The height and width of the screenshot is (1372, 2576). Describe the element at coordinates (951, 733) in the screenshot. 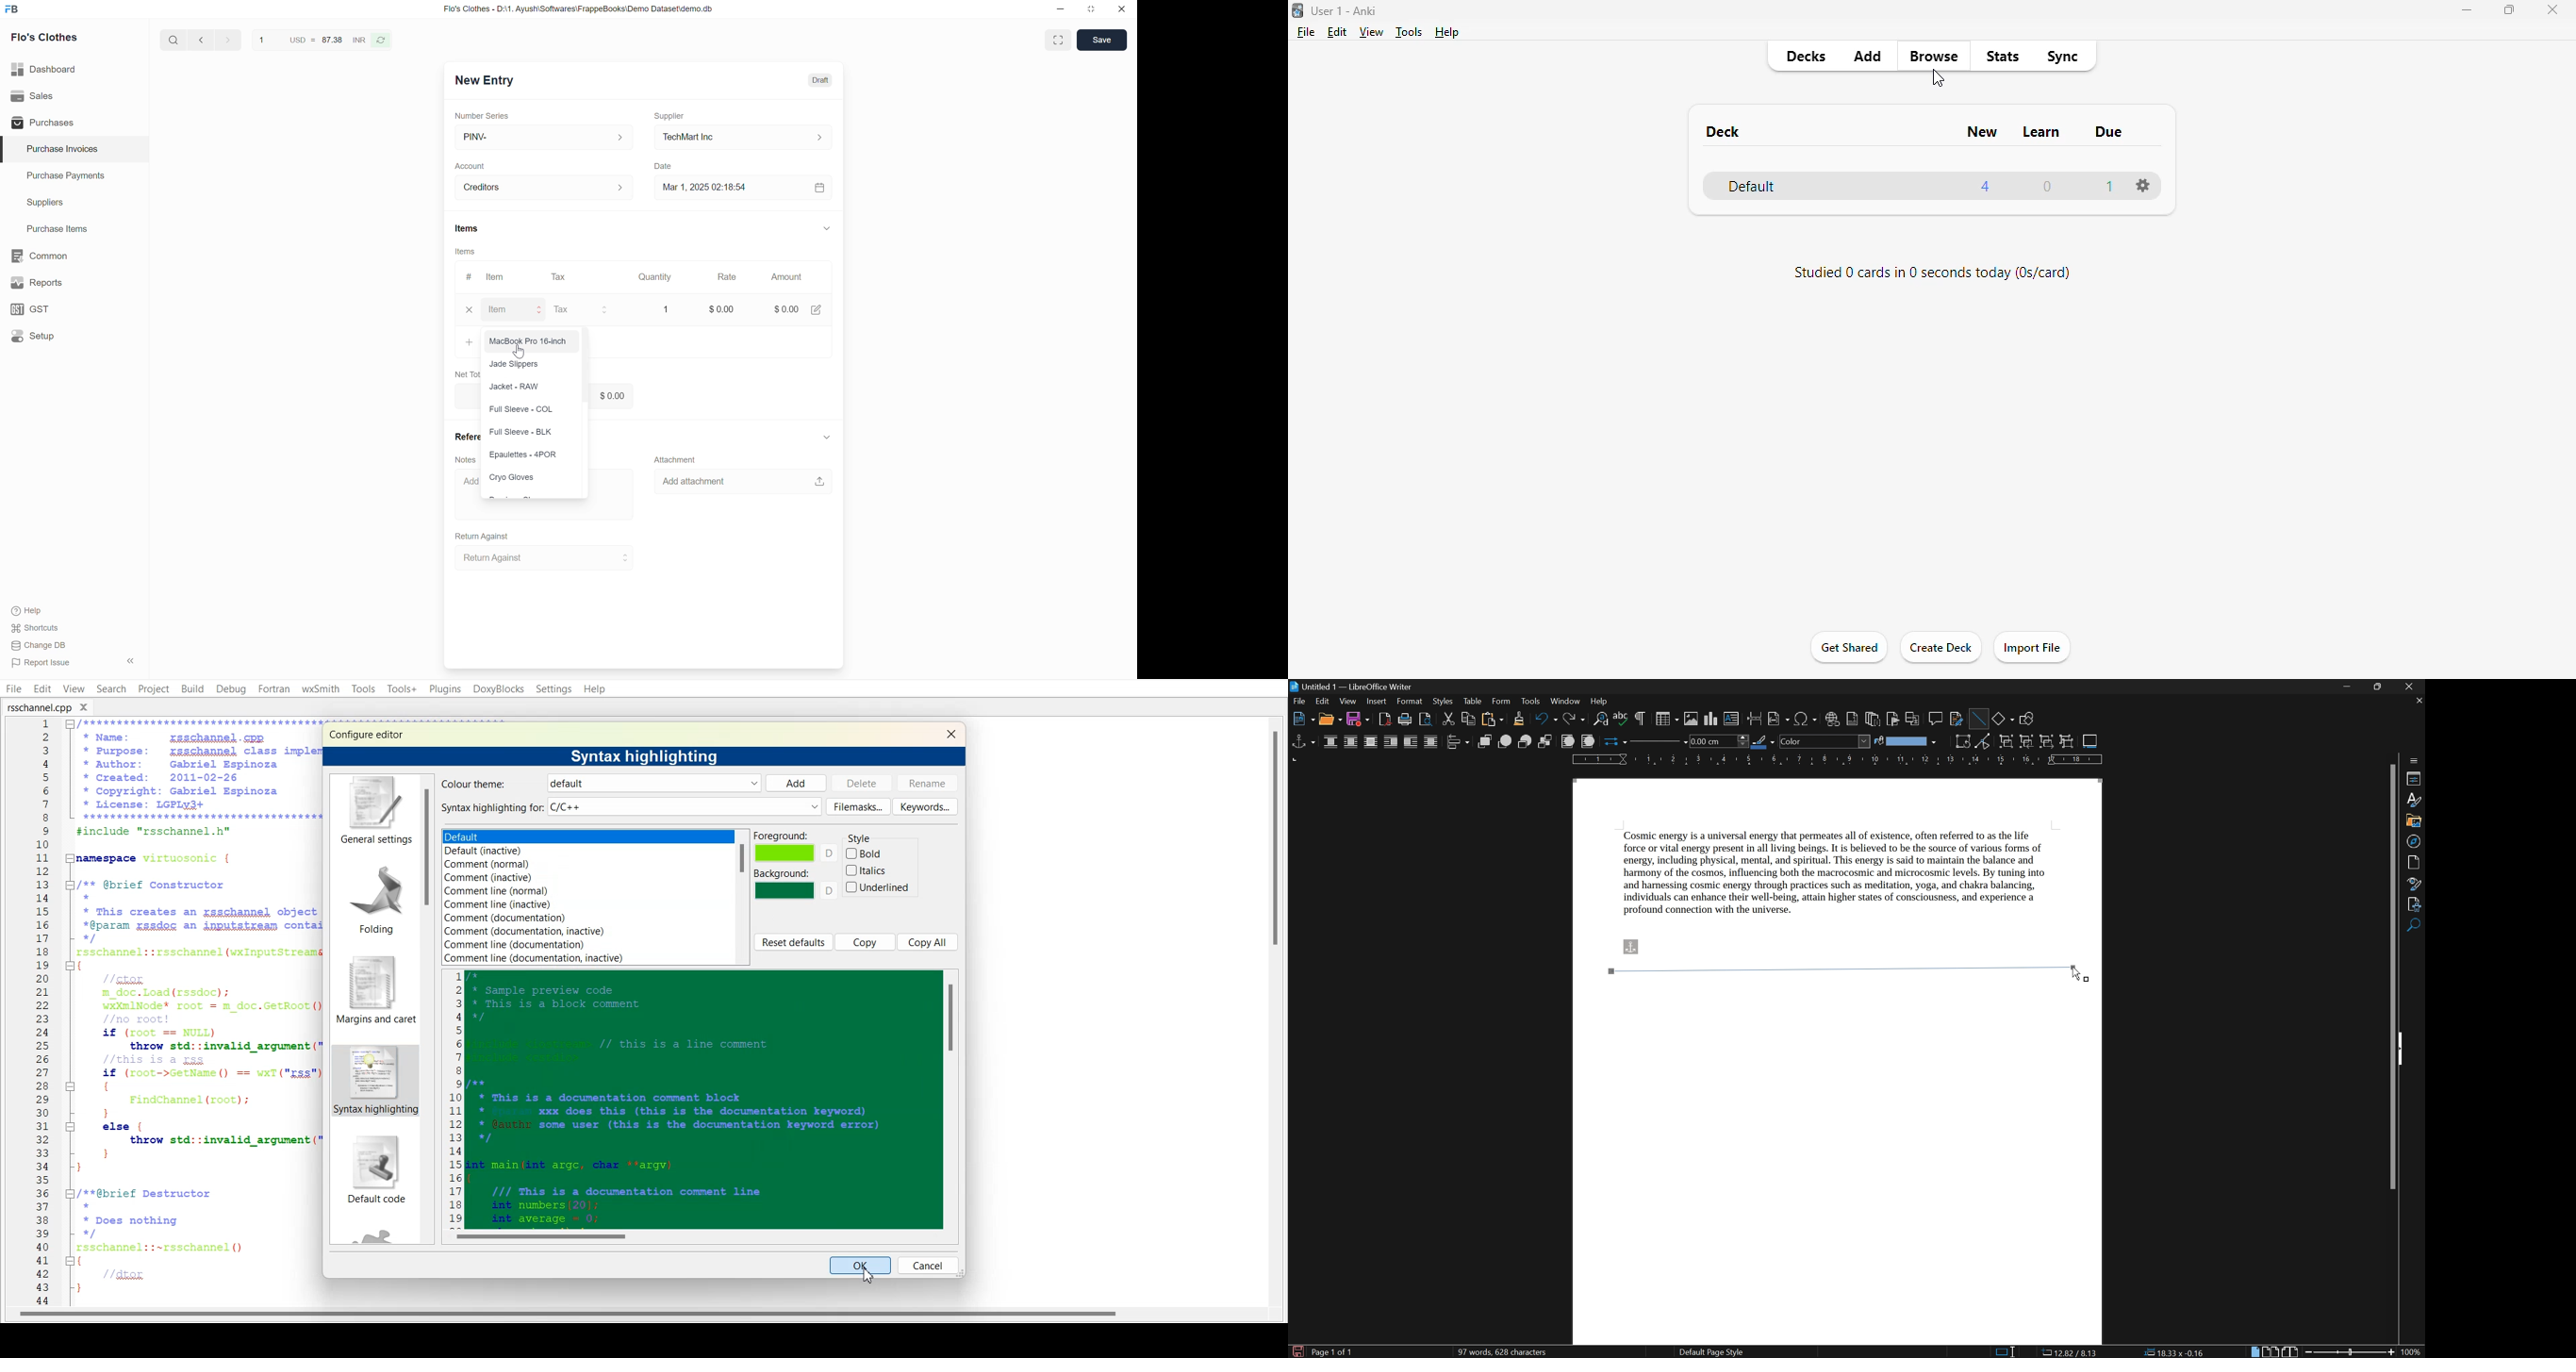

I see `Close` at that location.